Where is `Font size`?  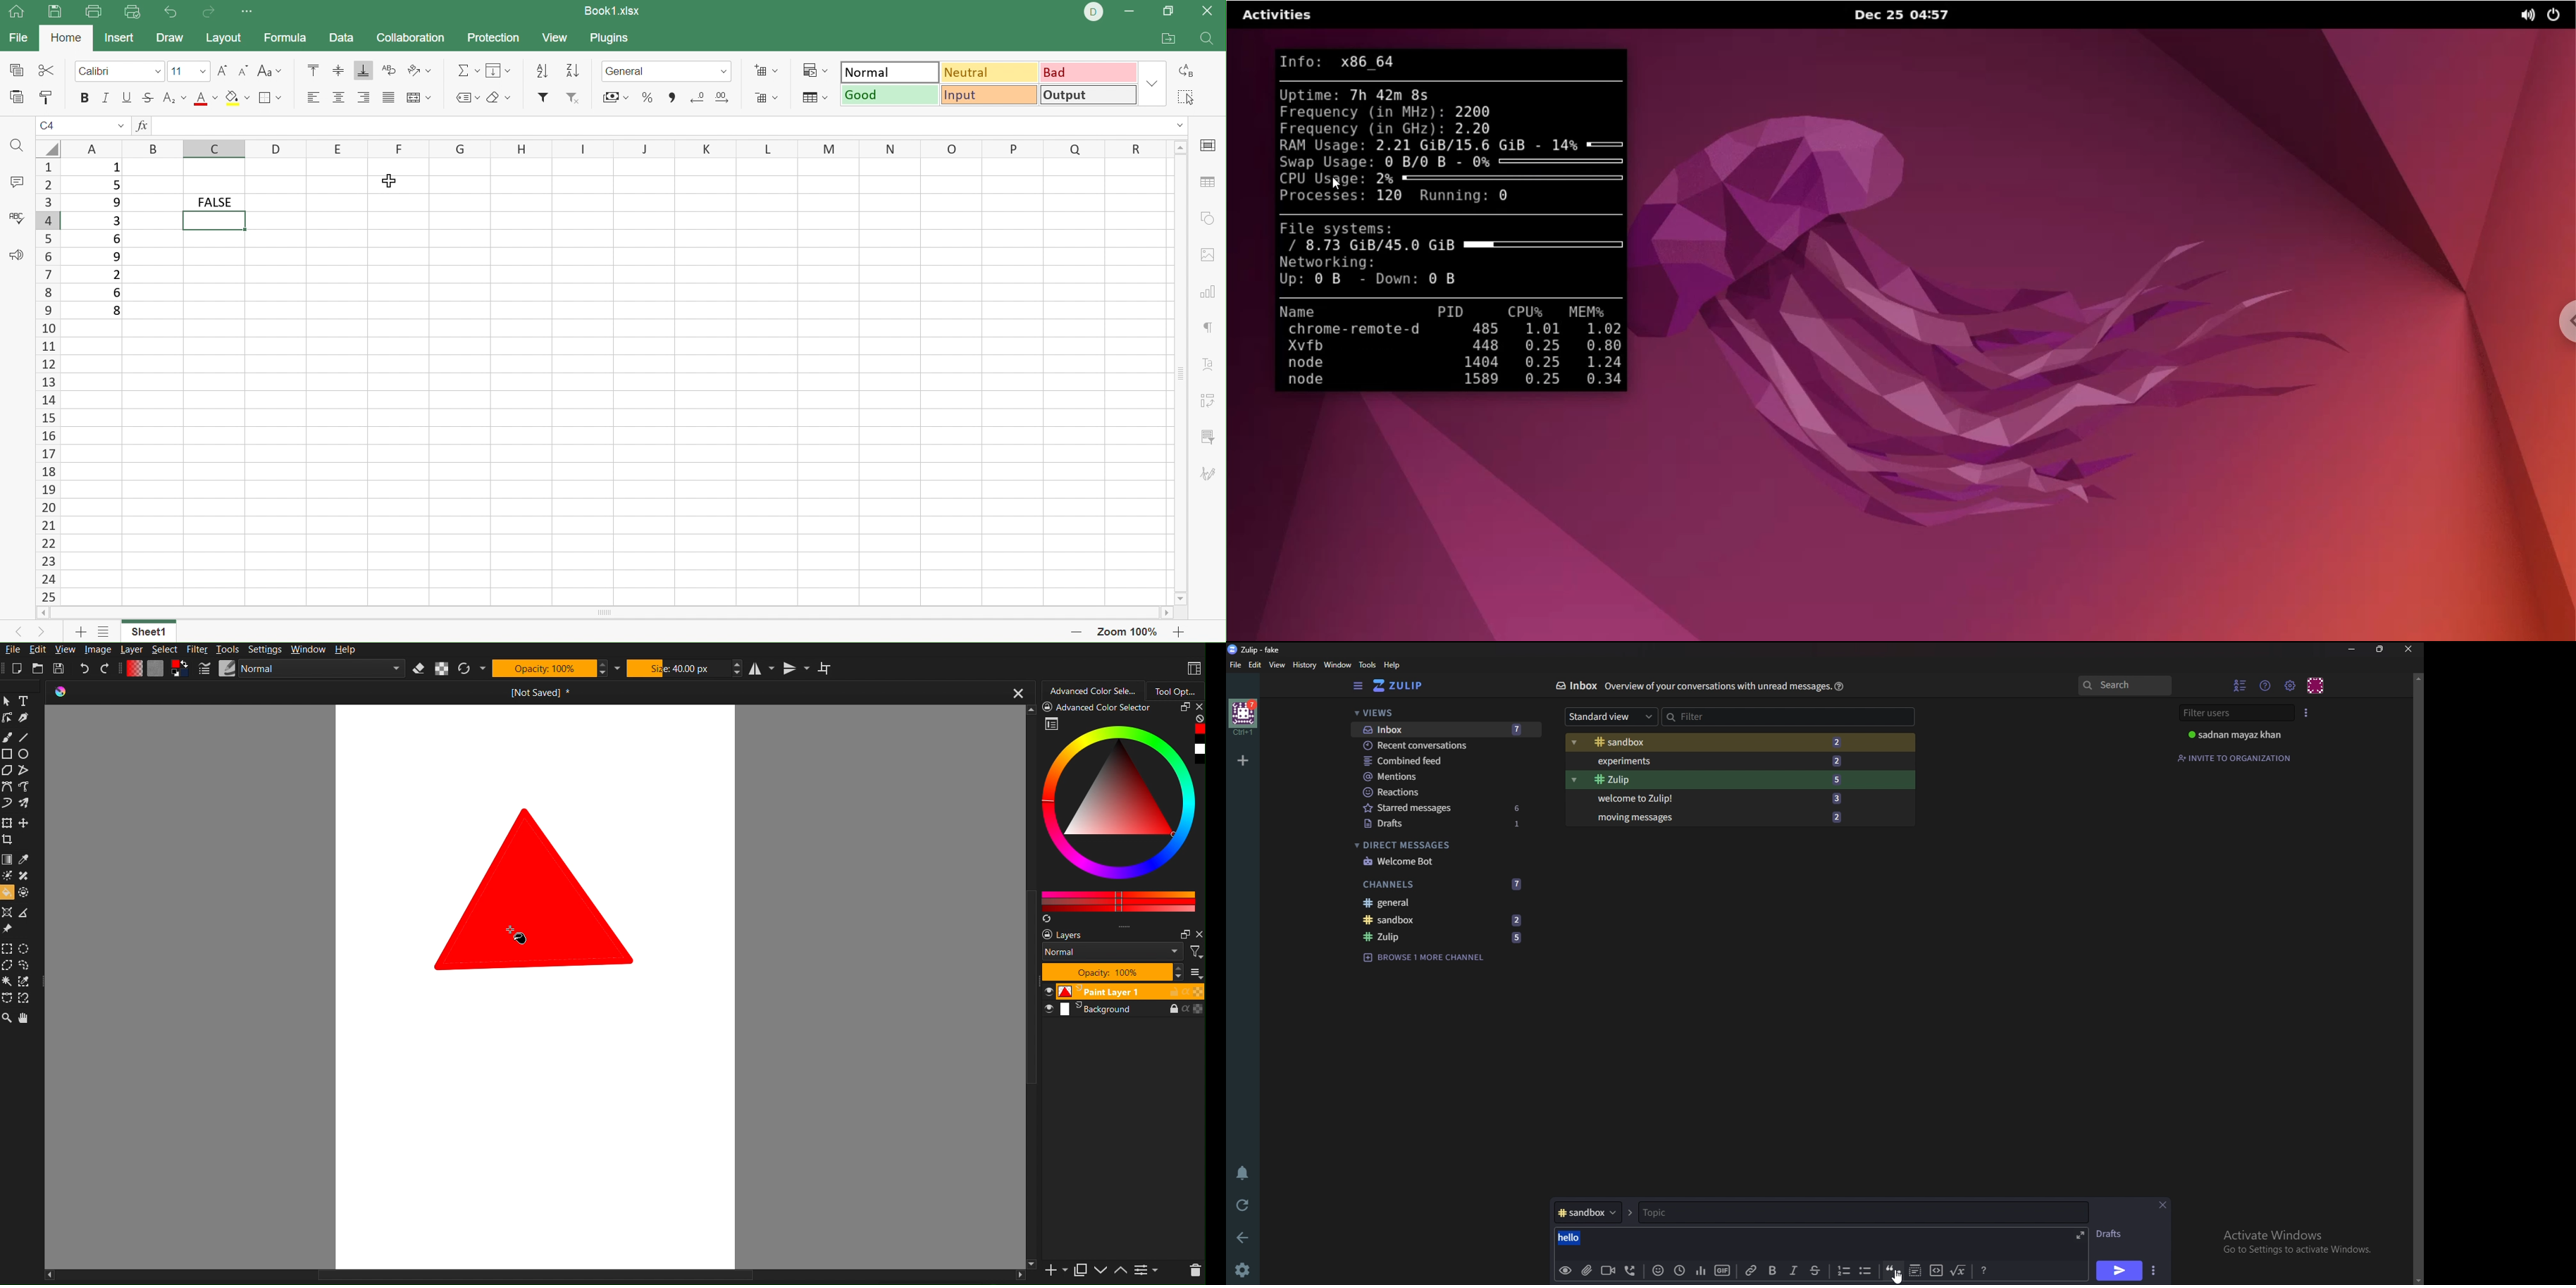 Font size is located at coordinates (188, 72).